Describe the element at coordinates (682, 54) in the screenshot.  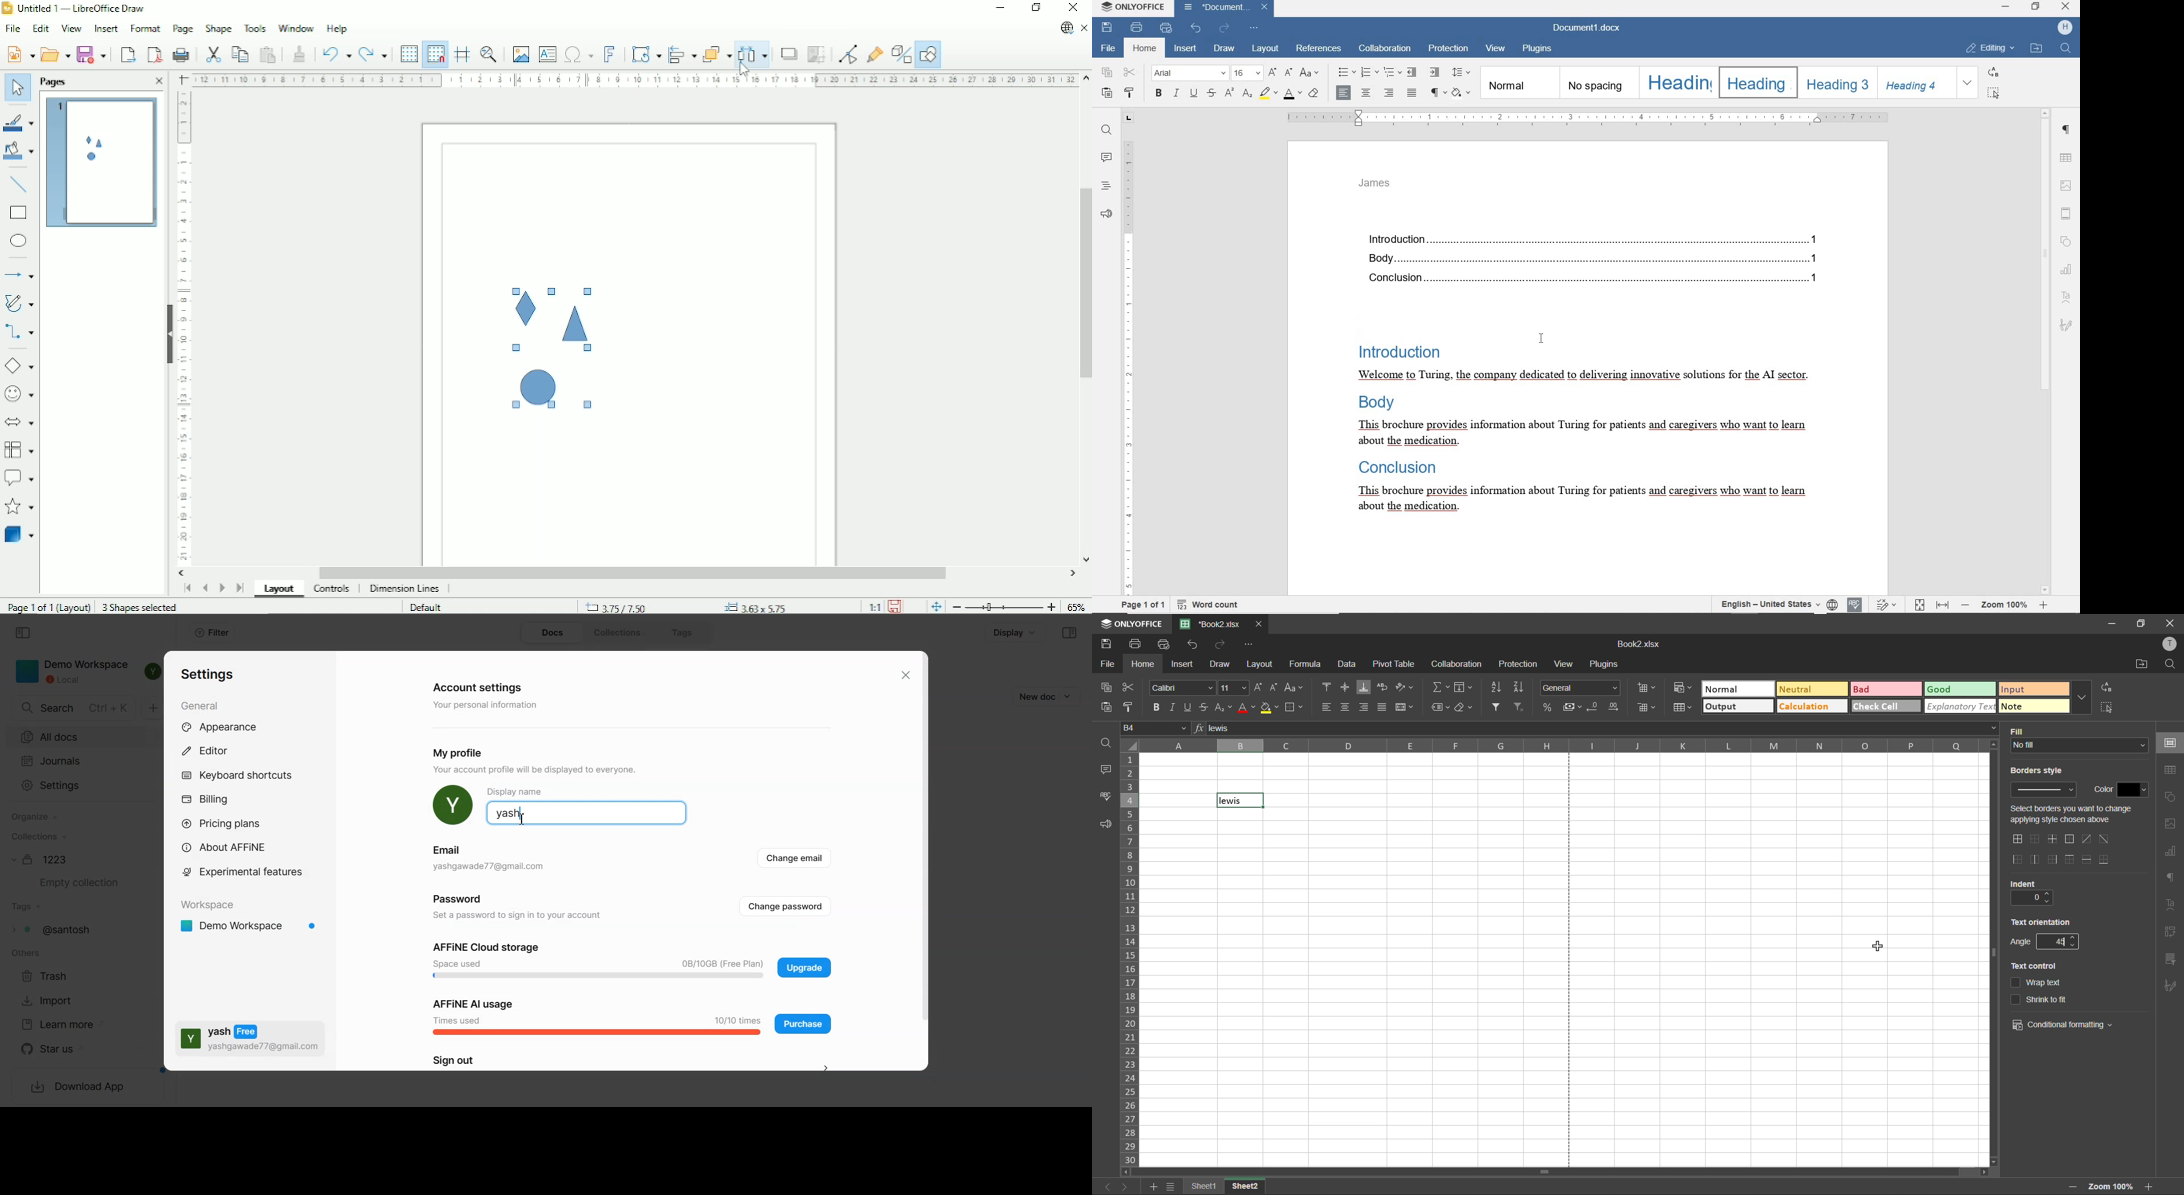
I see `Align objects` at that location.